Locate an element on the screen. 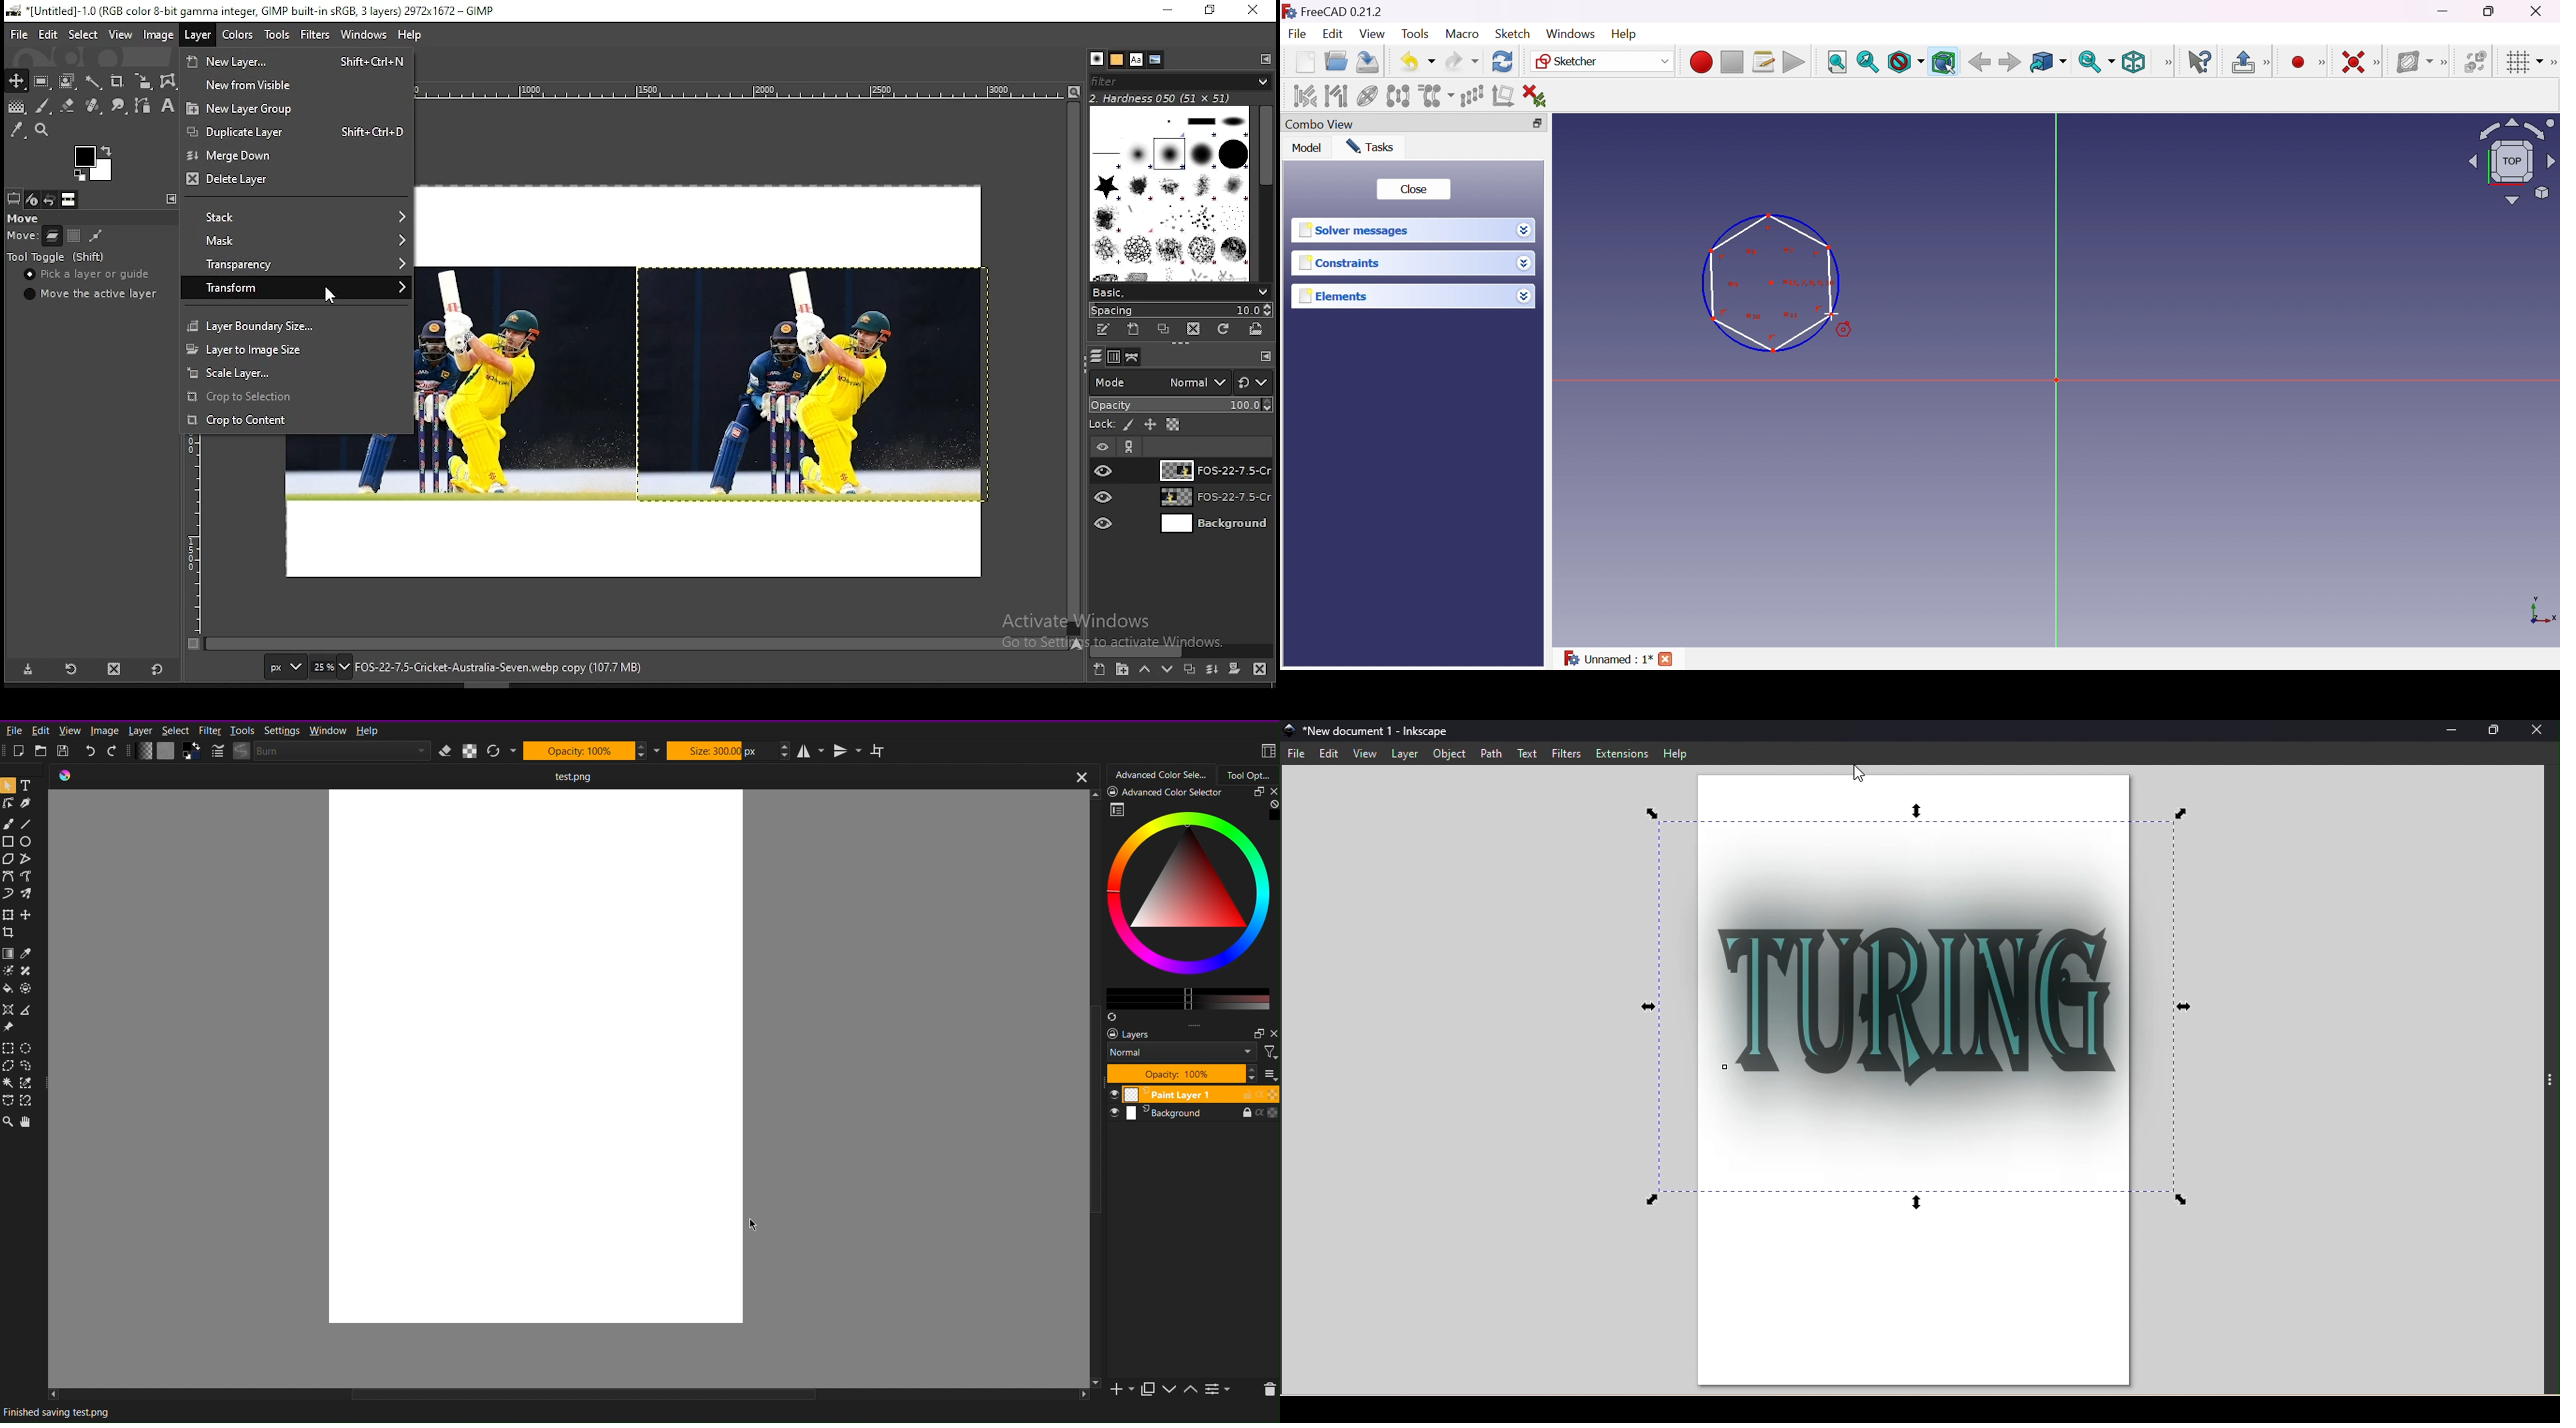  Save is located at coordinates (66, 751).